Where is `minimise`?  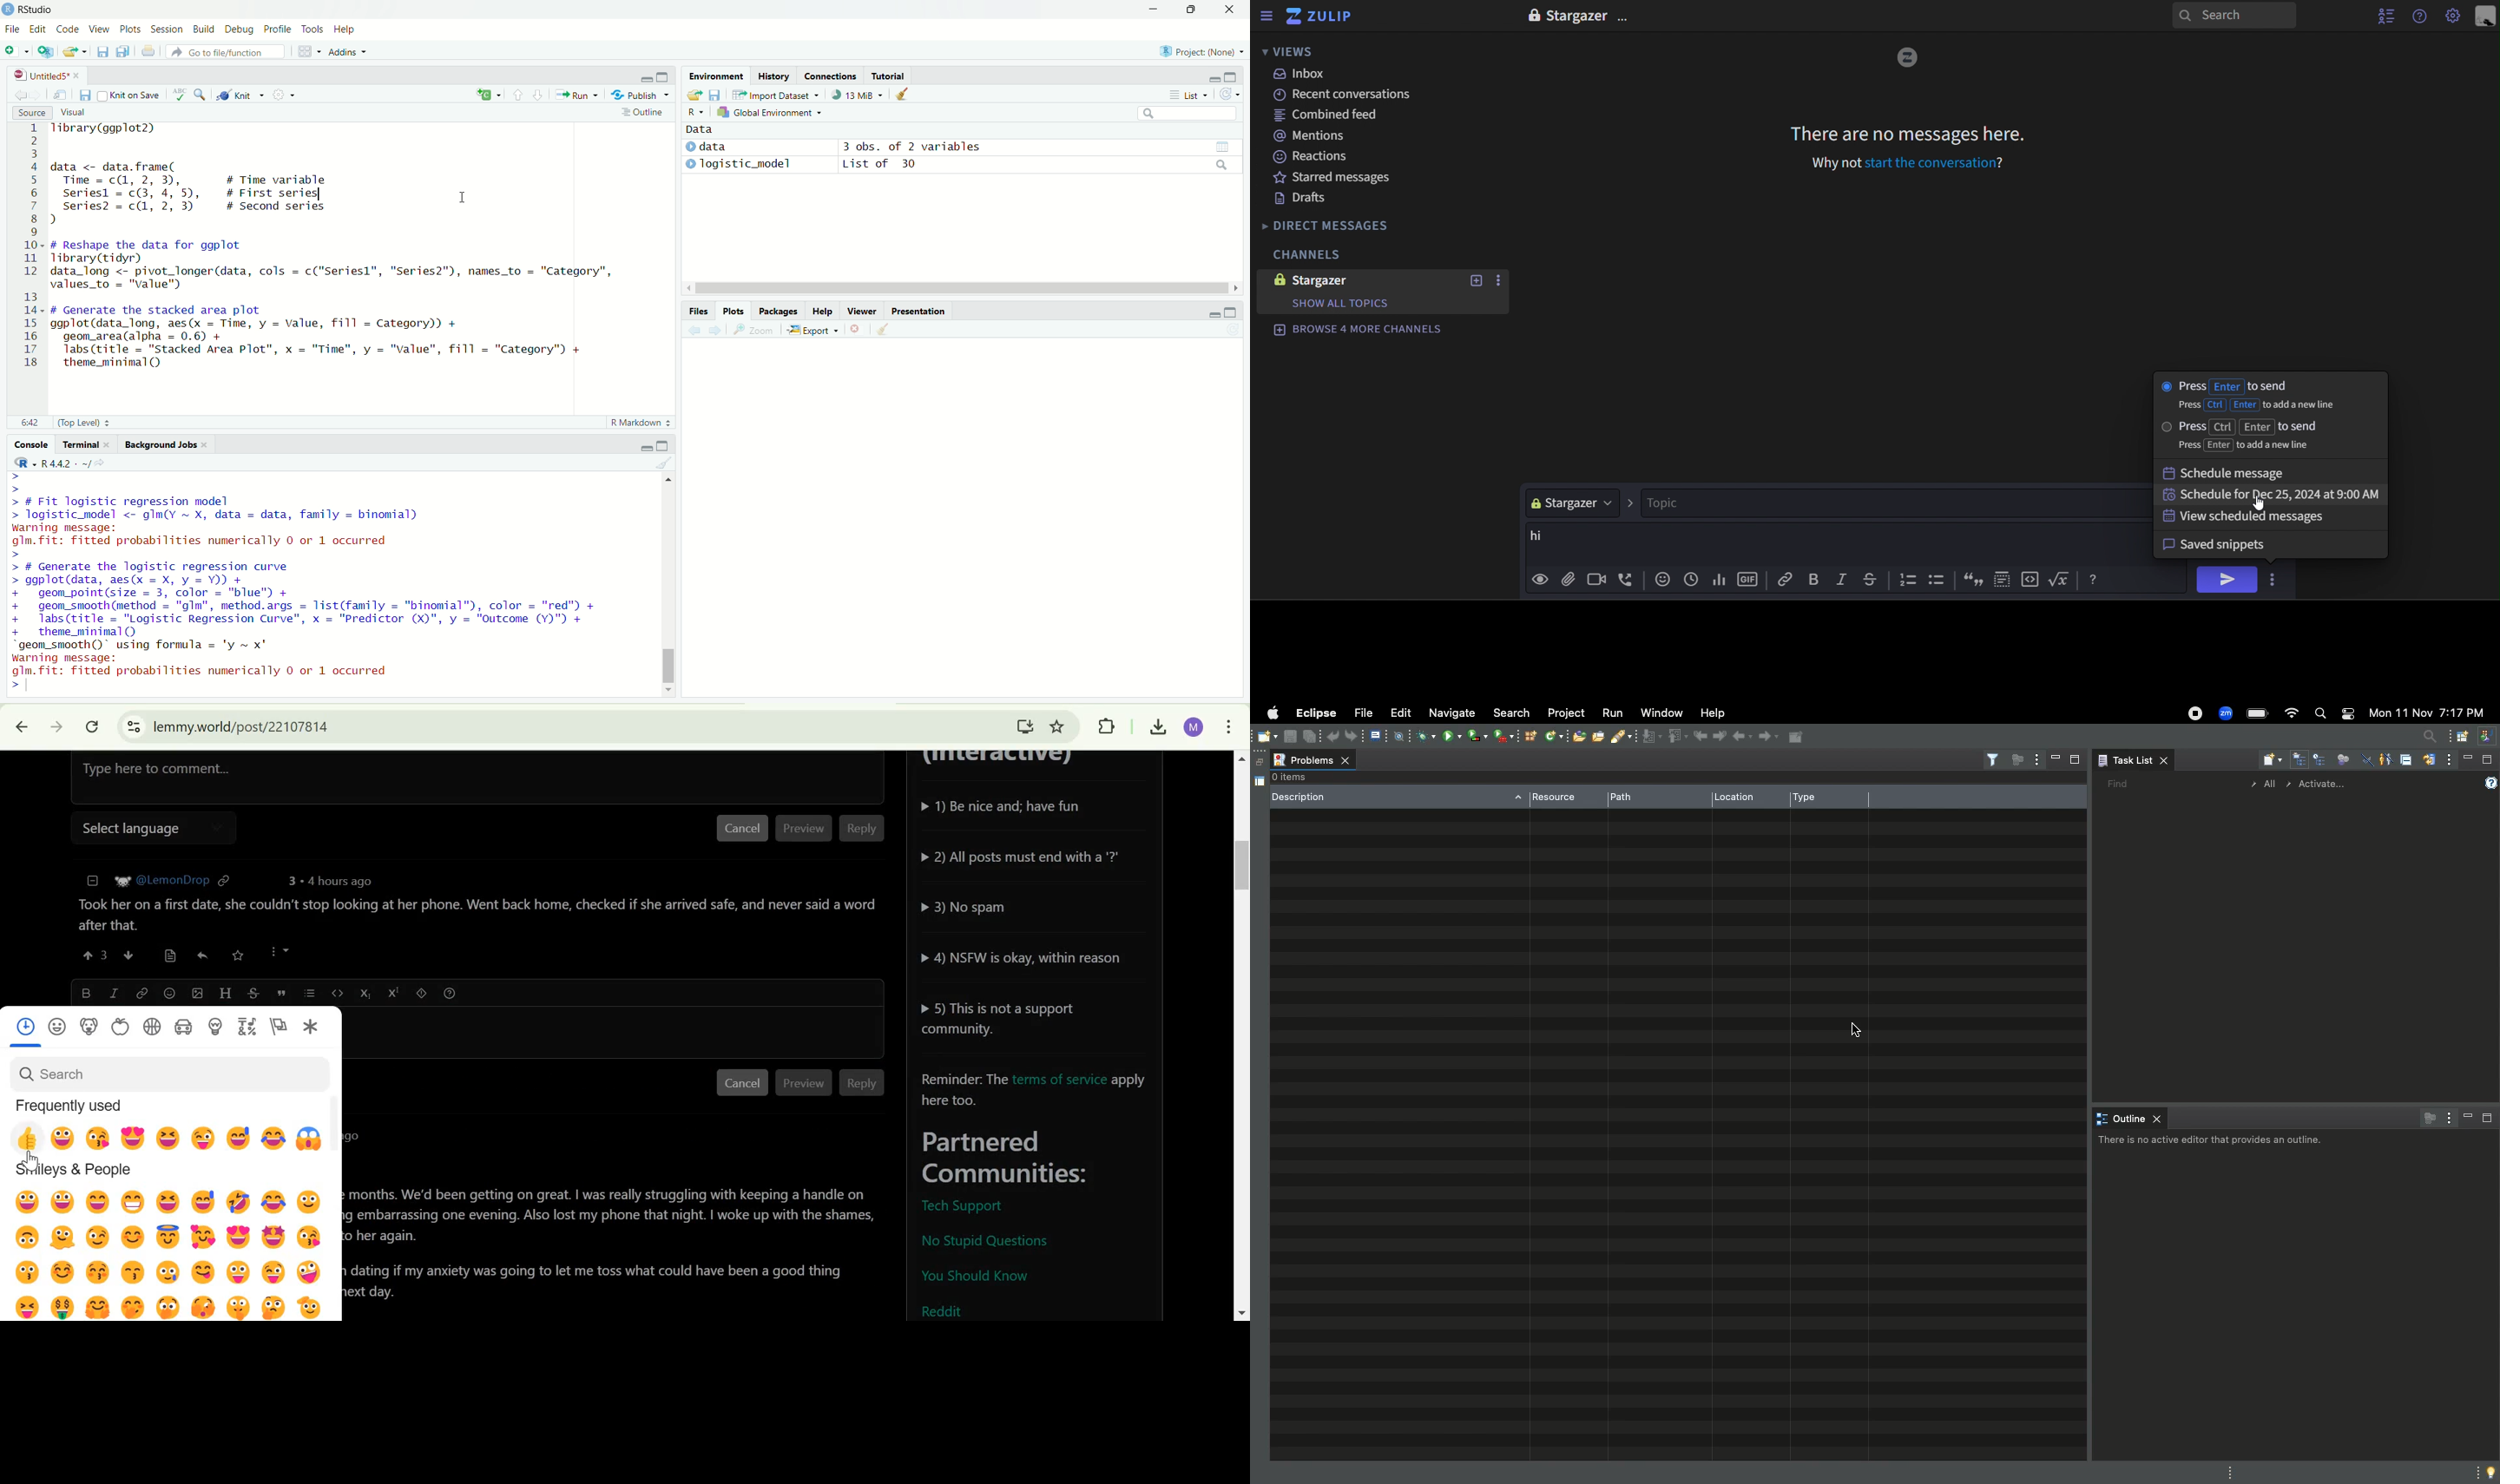 minimise is located at coordinates (1210, 78).